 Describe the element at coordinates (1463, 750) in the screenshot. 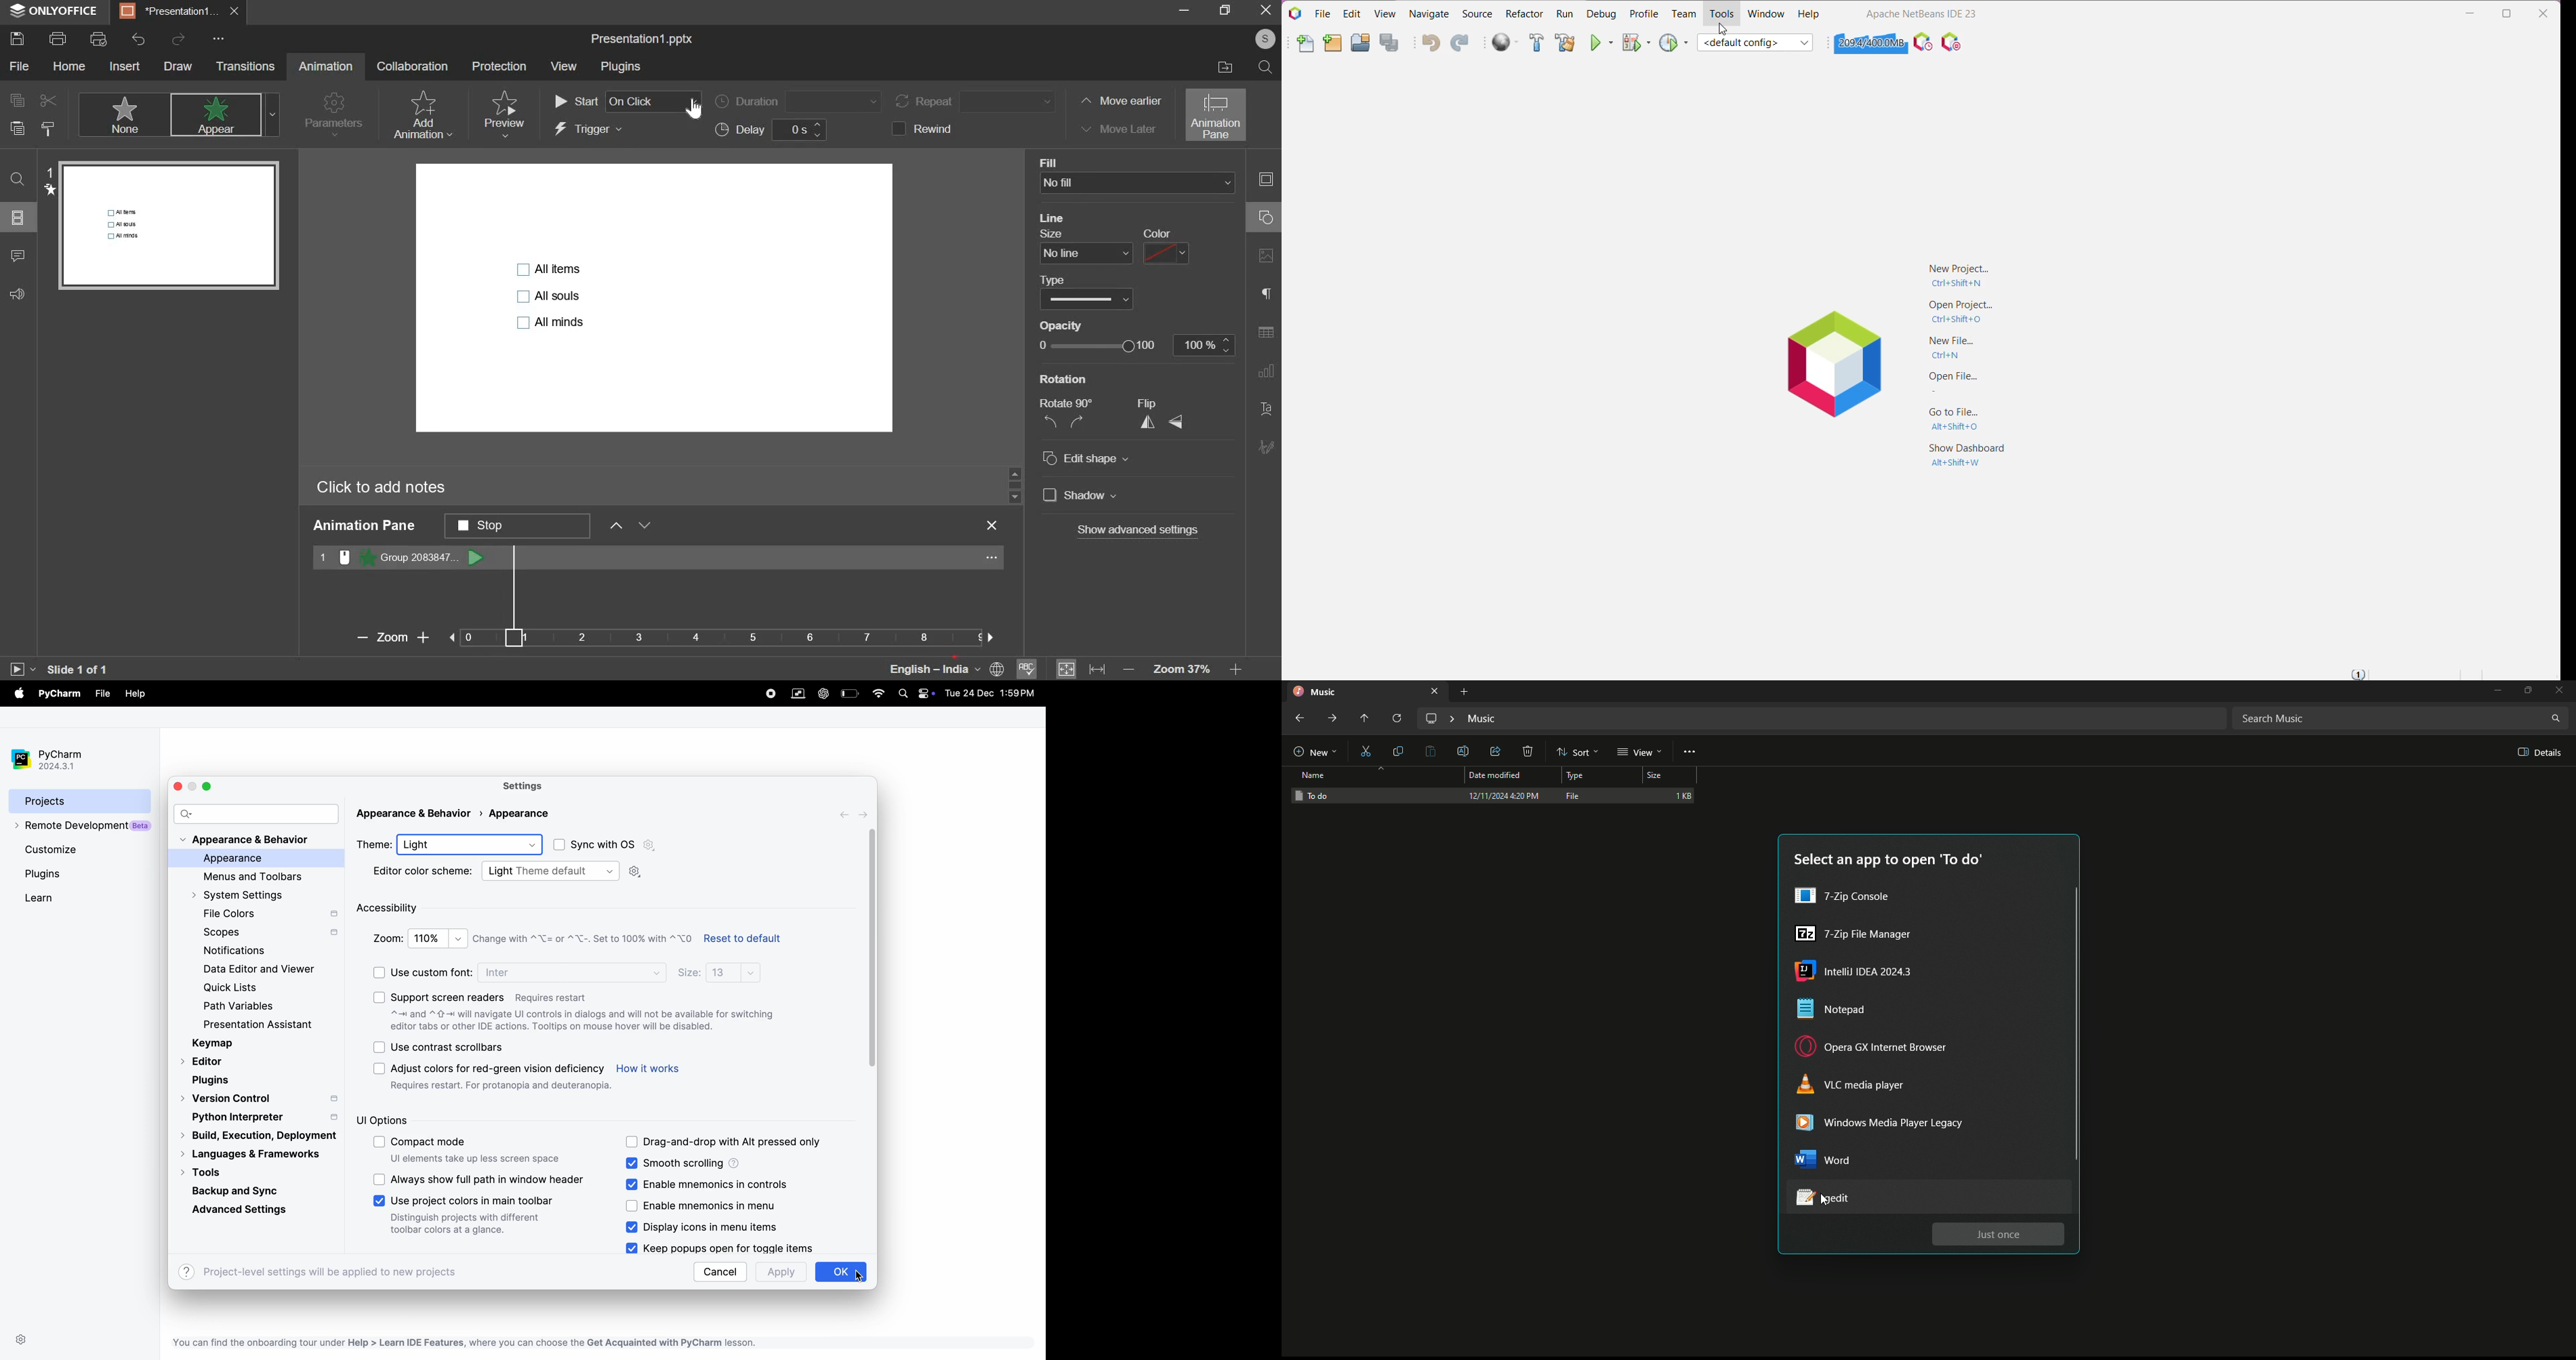

I see `Edit` at that location.